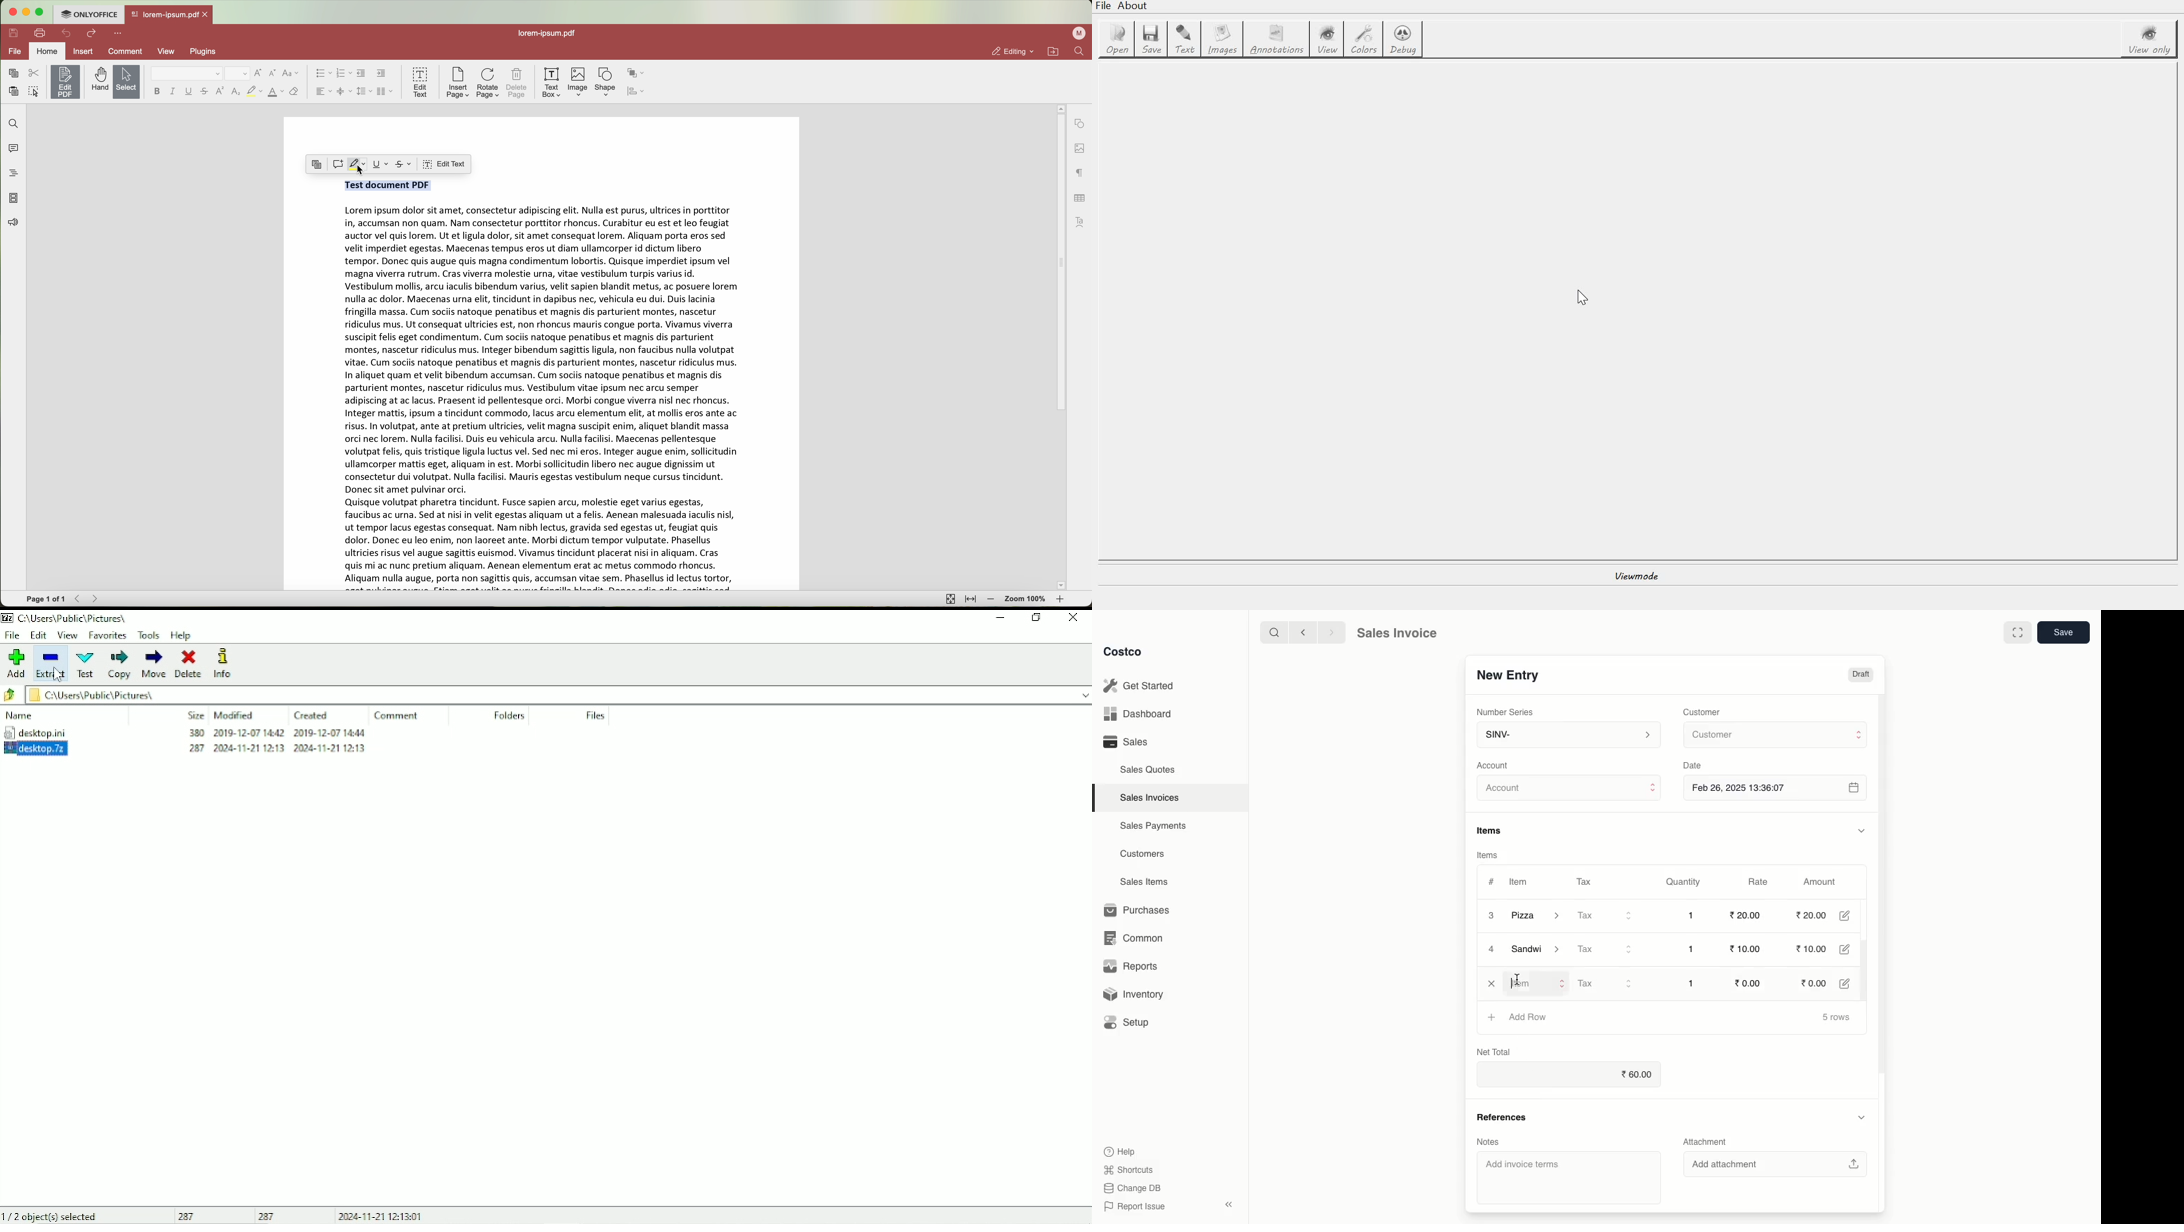  I want to click on 87 2004-11-21 1213 2048-11-21 1213, so click(271, 749).